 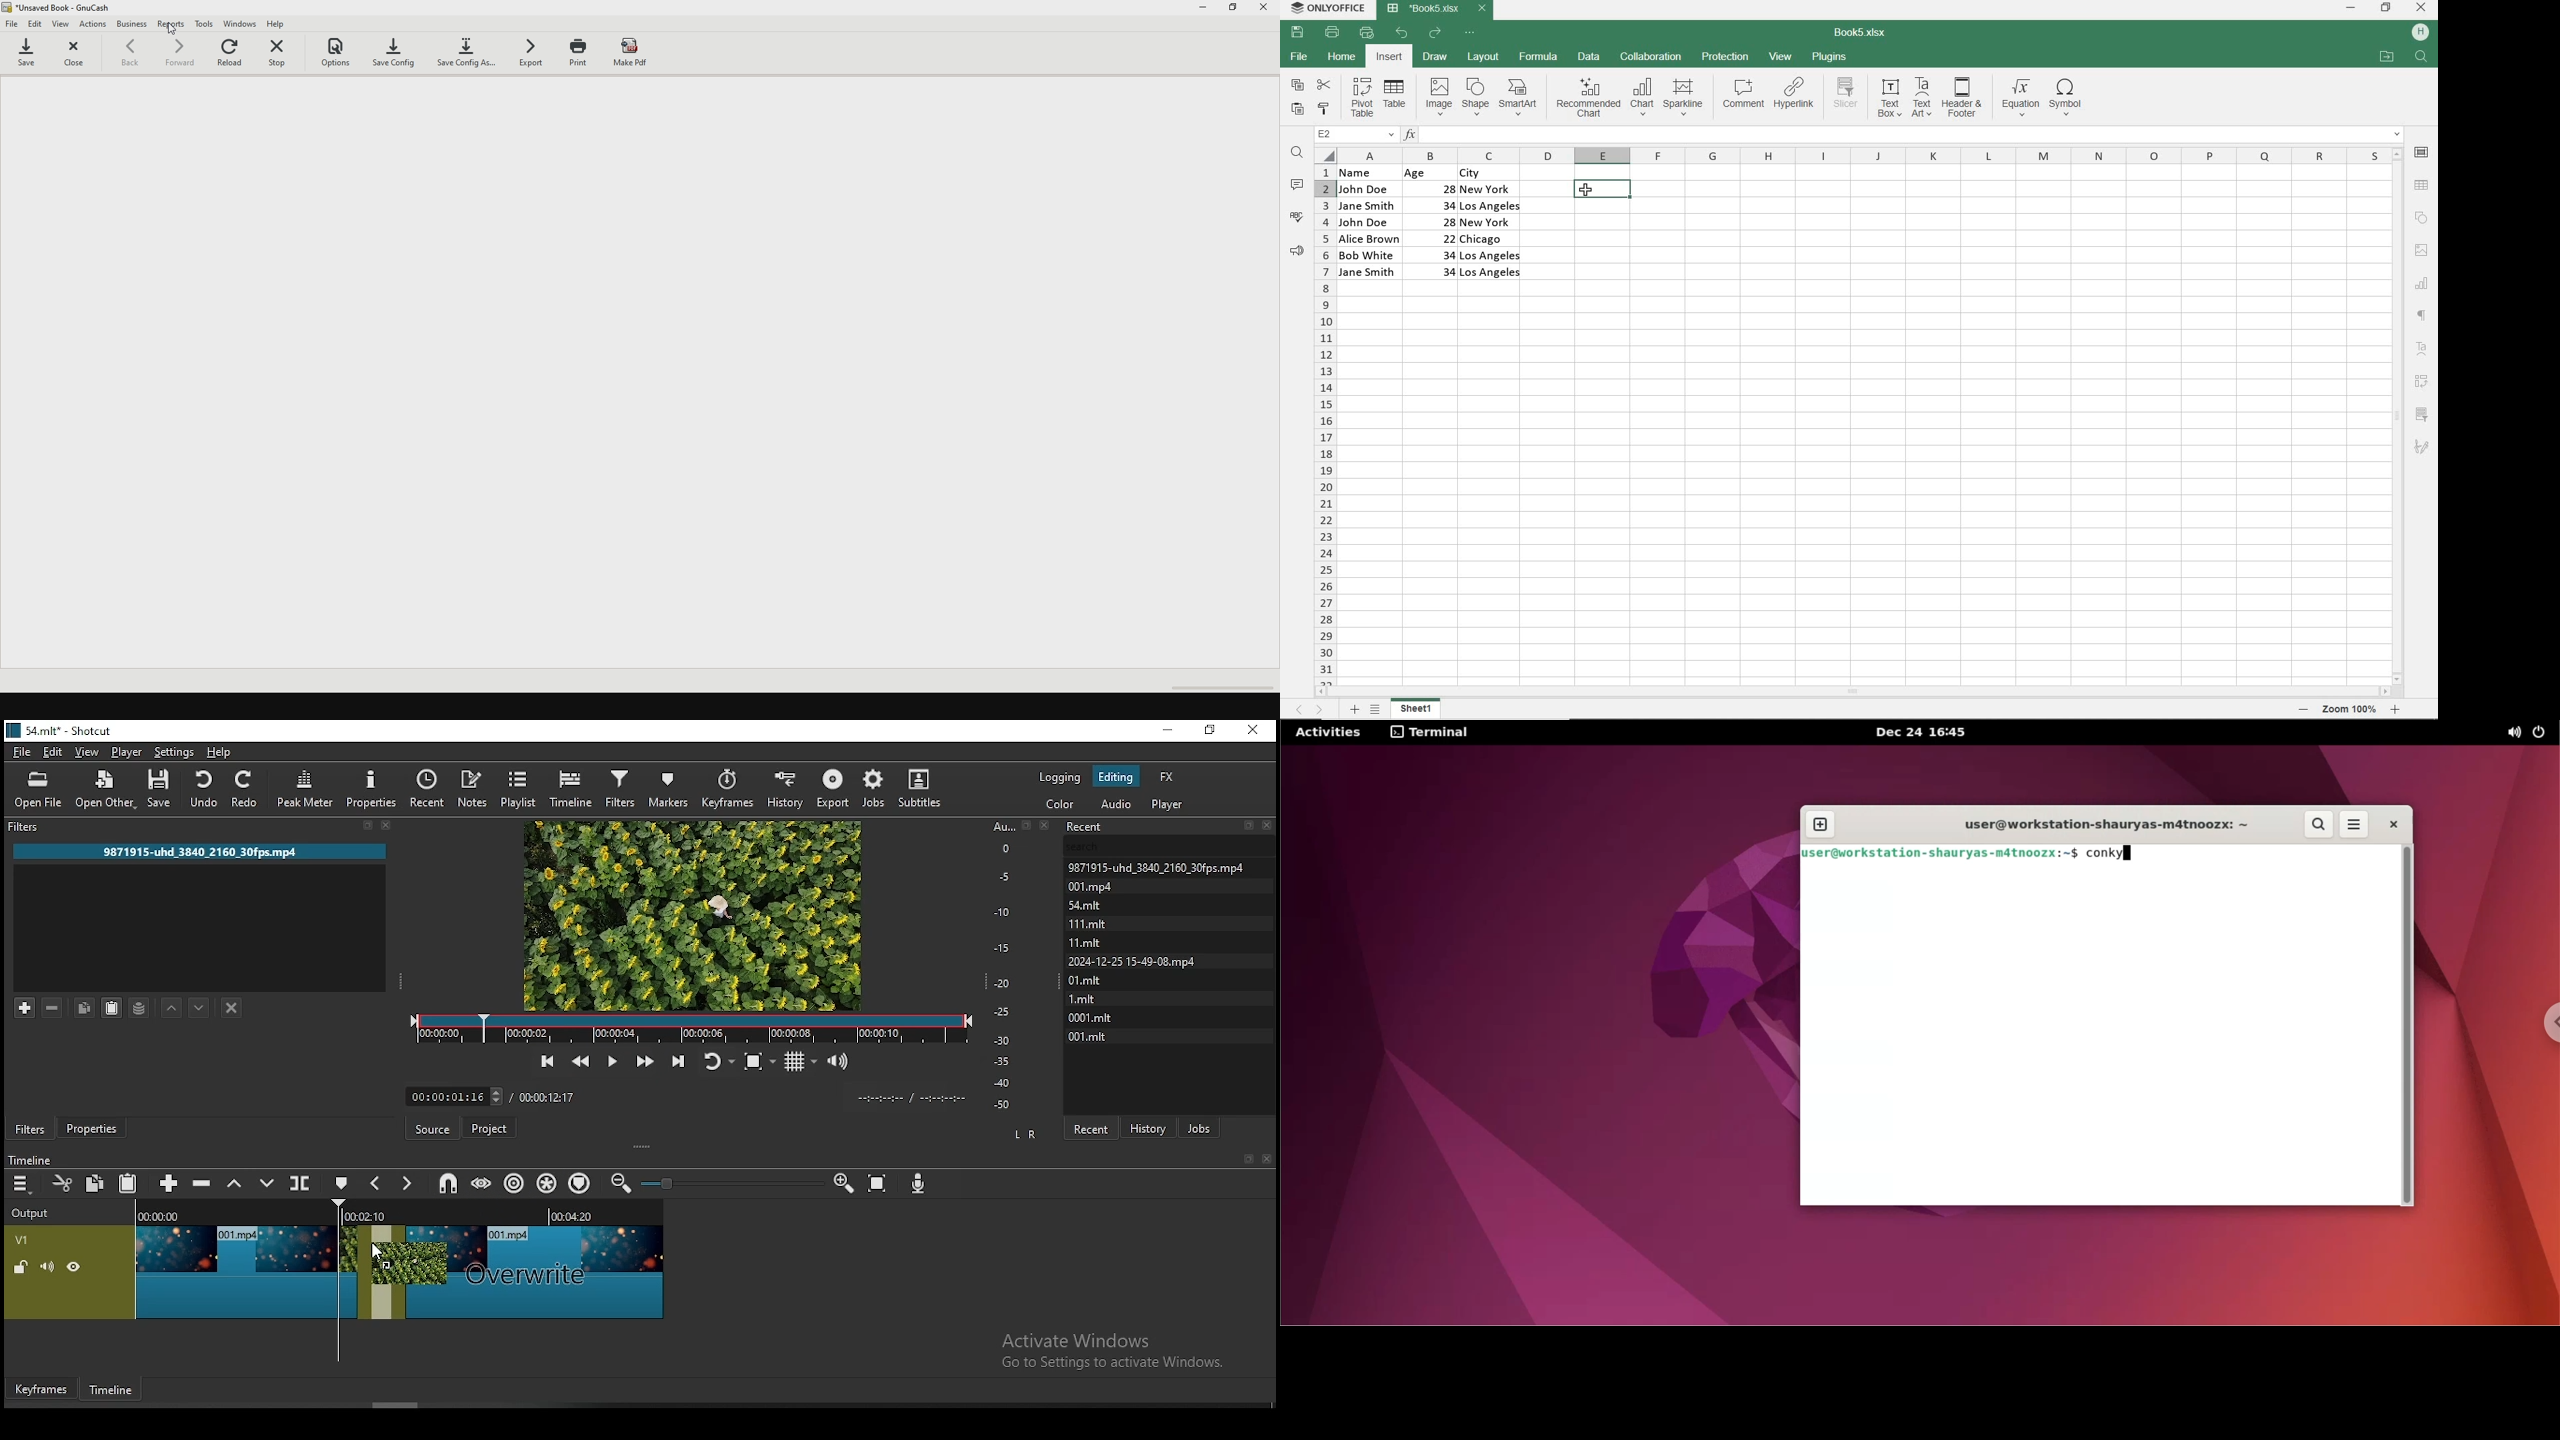 What do you see at coordinates (1477, 97) in the screenshot?
I see `SHAPE` at bounding box center [1477, 97].